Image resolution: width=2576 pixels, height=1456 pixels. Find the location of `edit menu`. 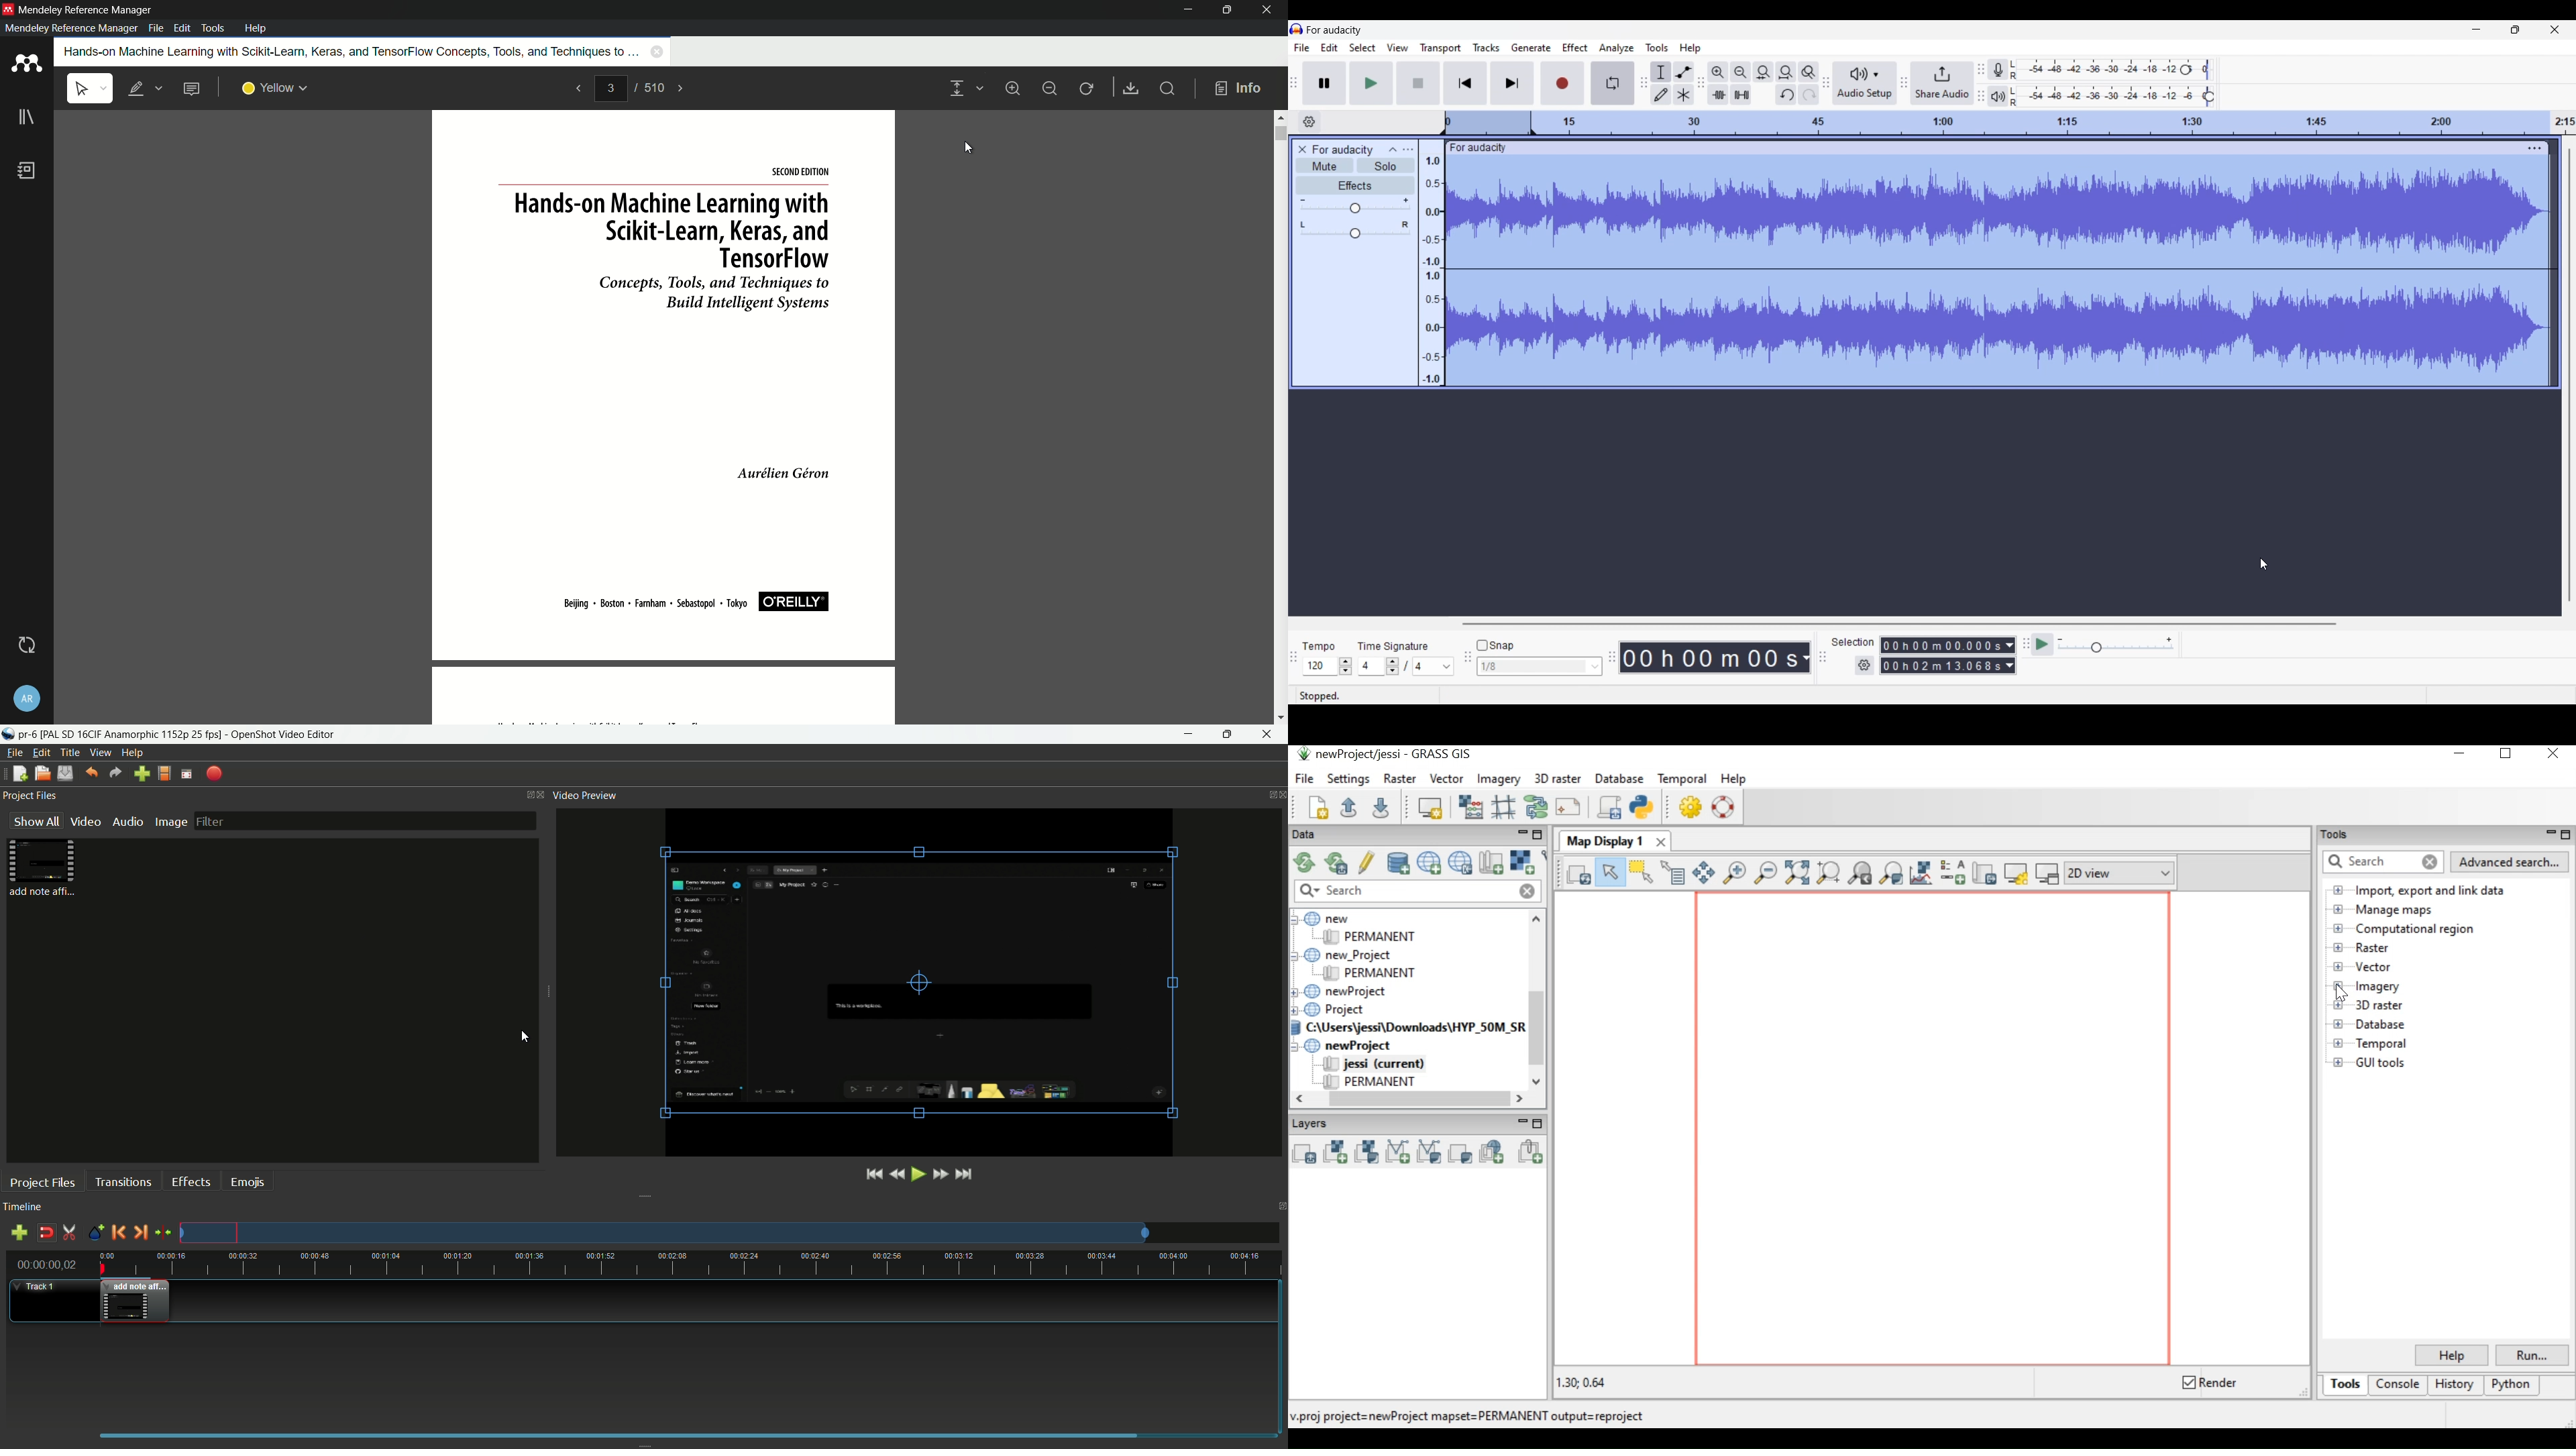

edit menu is located at coordinates (182, 28).